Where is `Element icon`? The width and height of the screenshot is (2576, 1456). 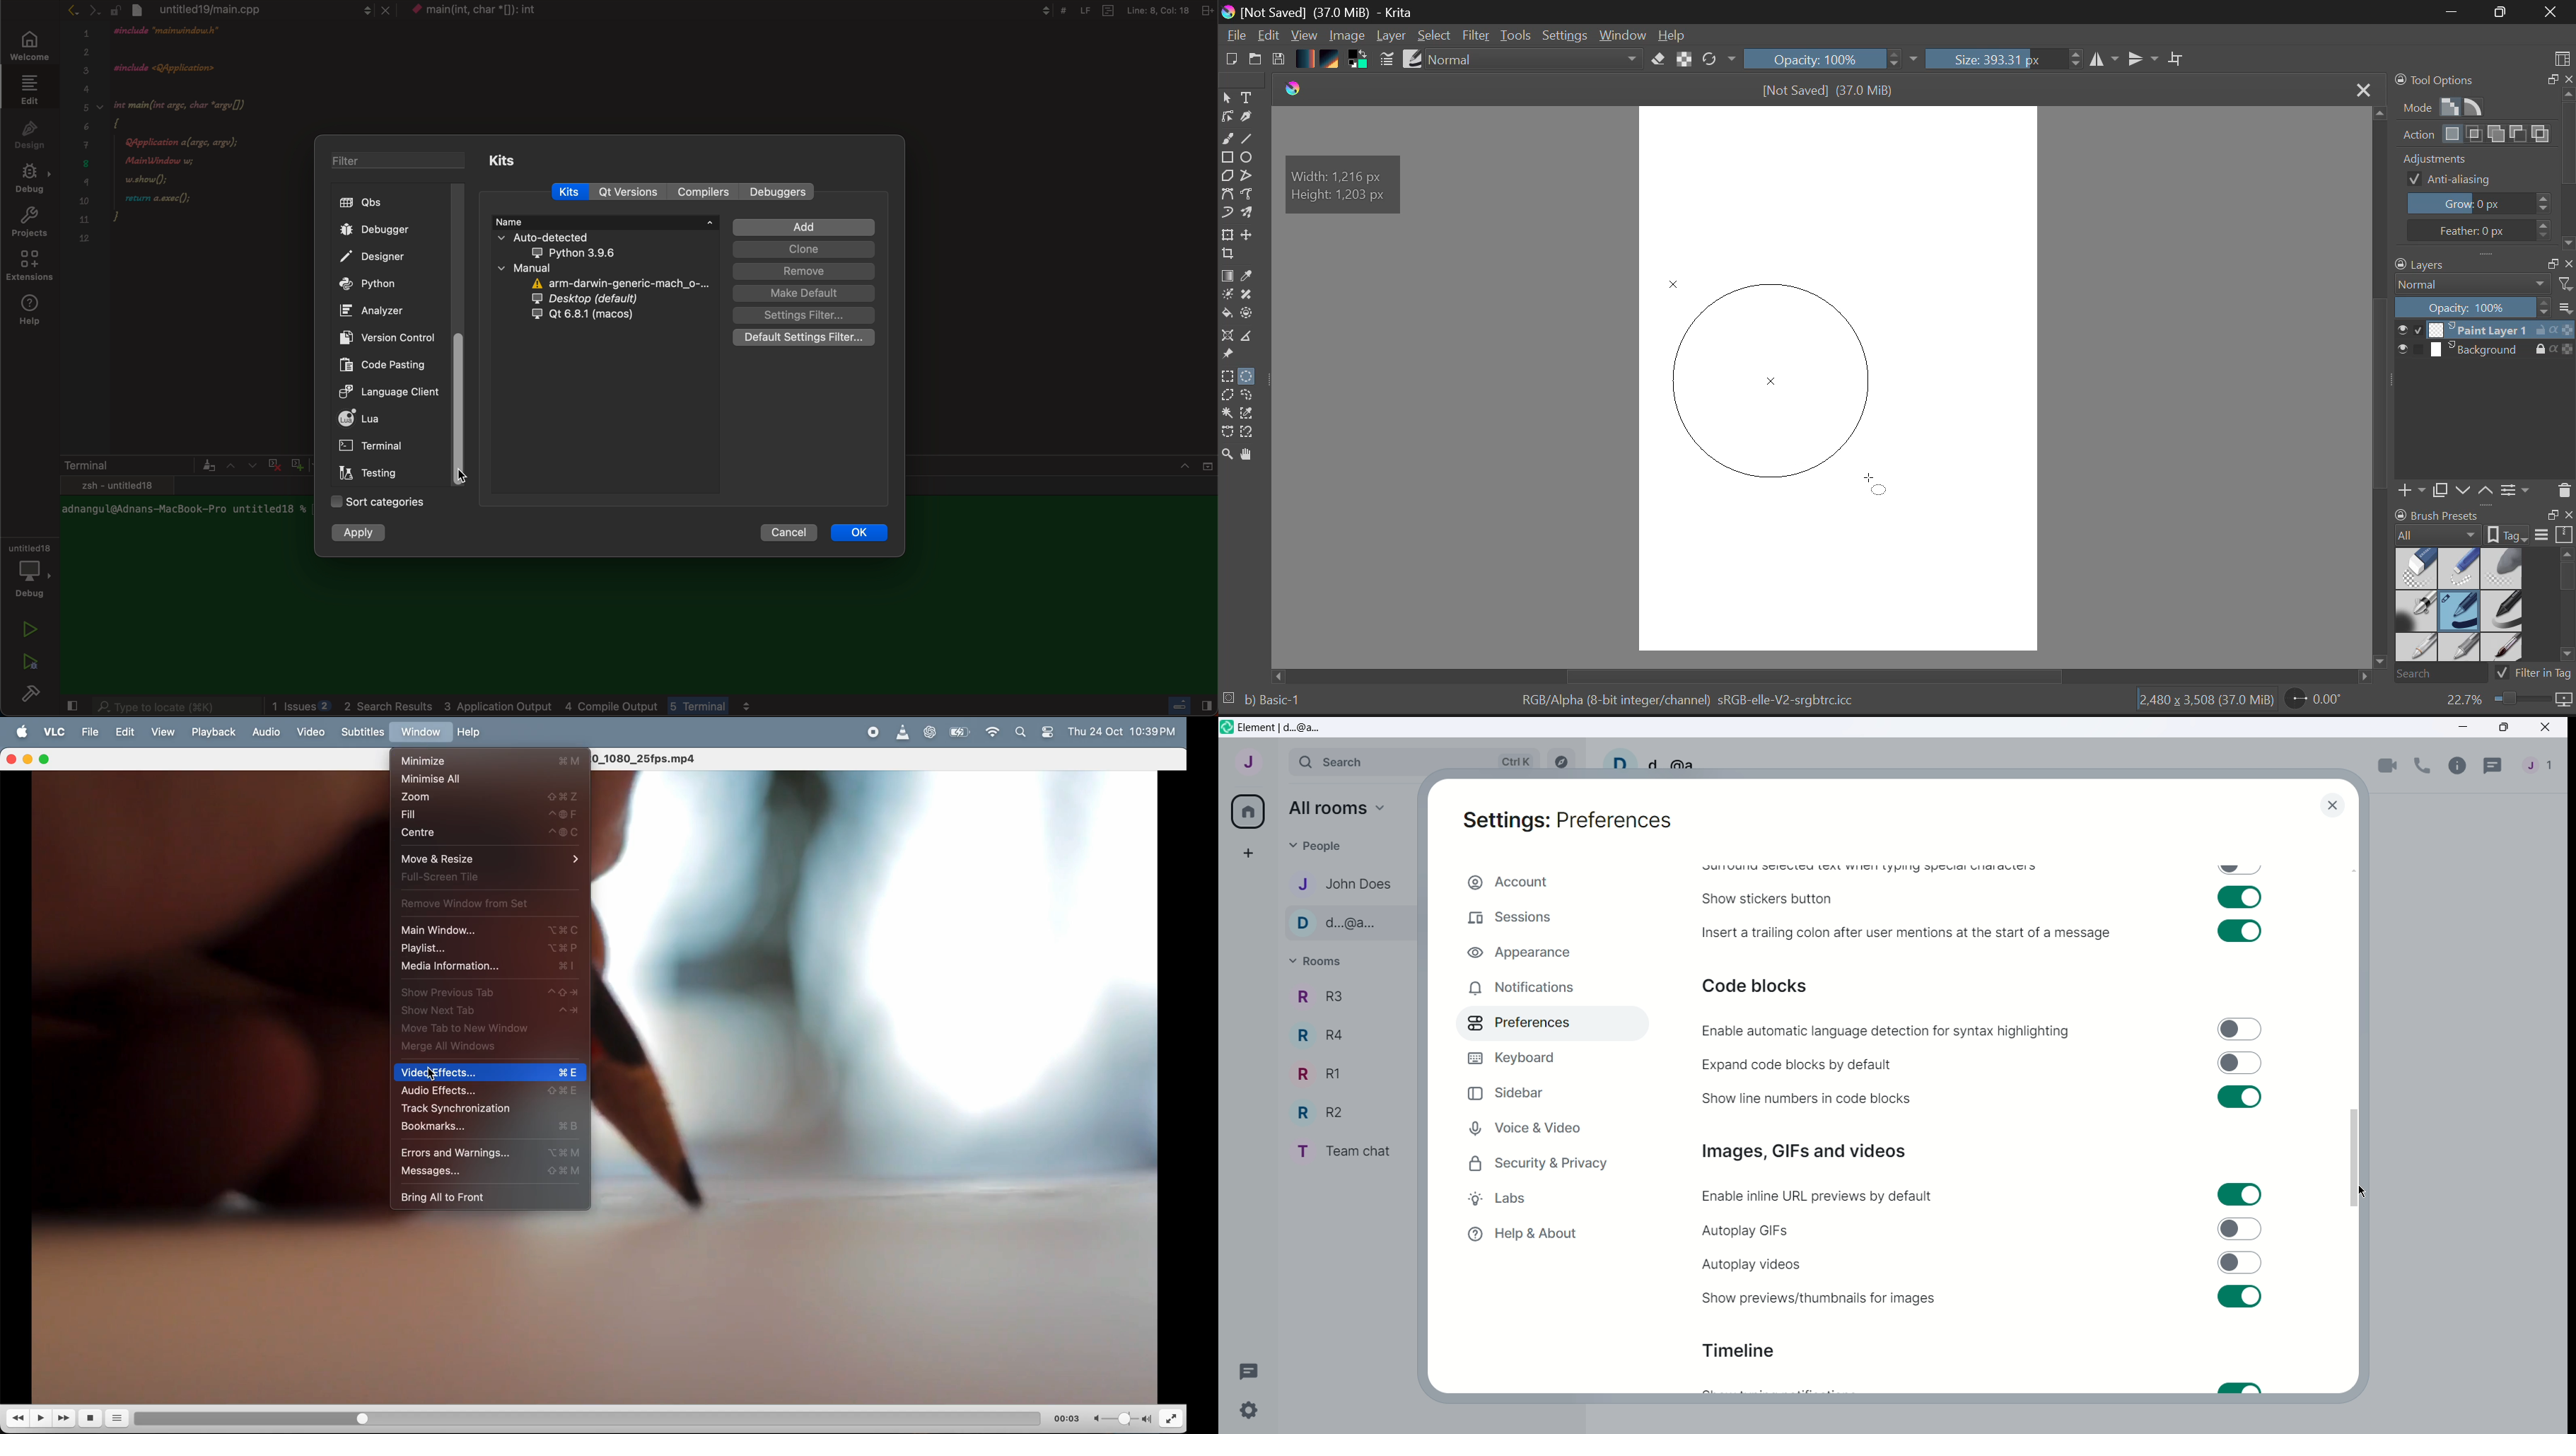
Element icon is located at coordinates (1227, 727).